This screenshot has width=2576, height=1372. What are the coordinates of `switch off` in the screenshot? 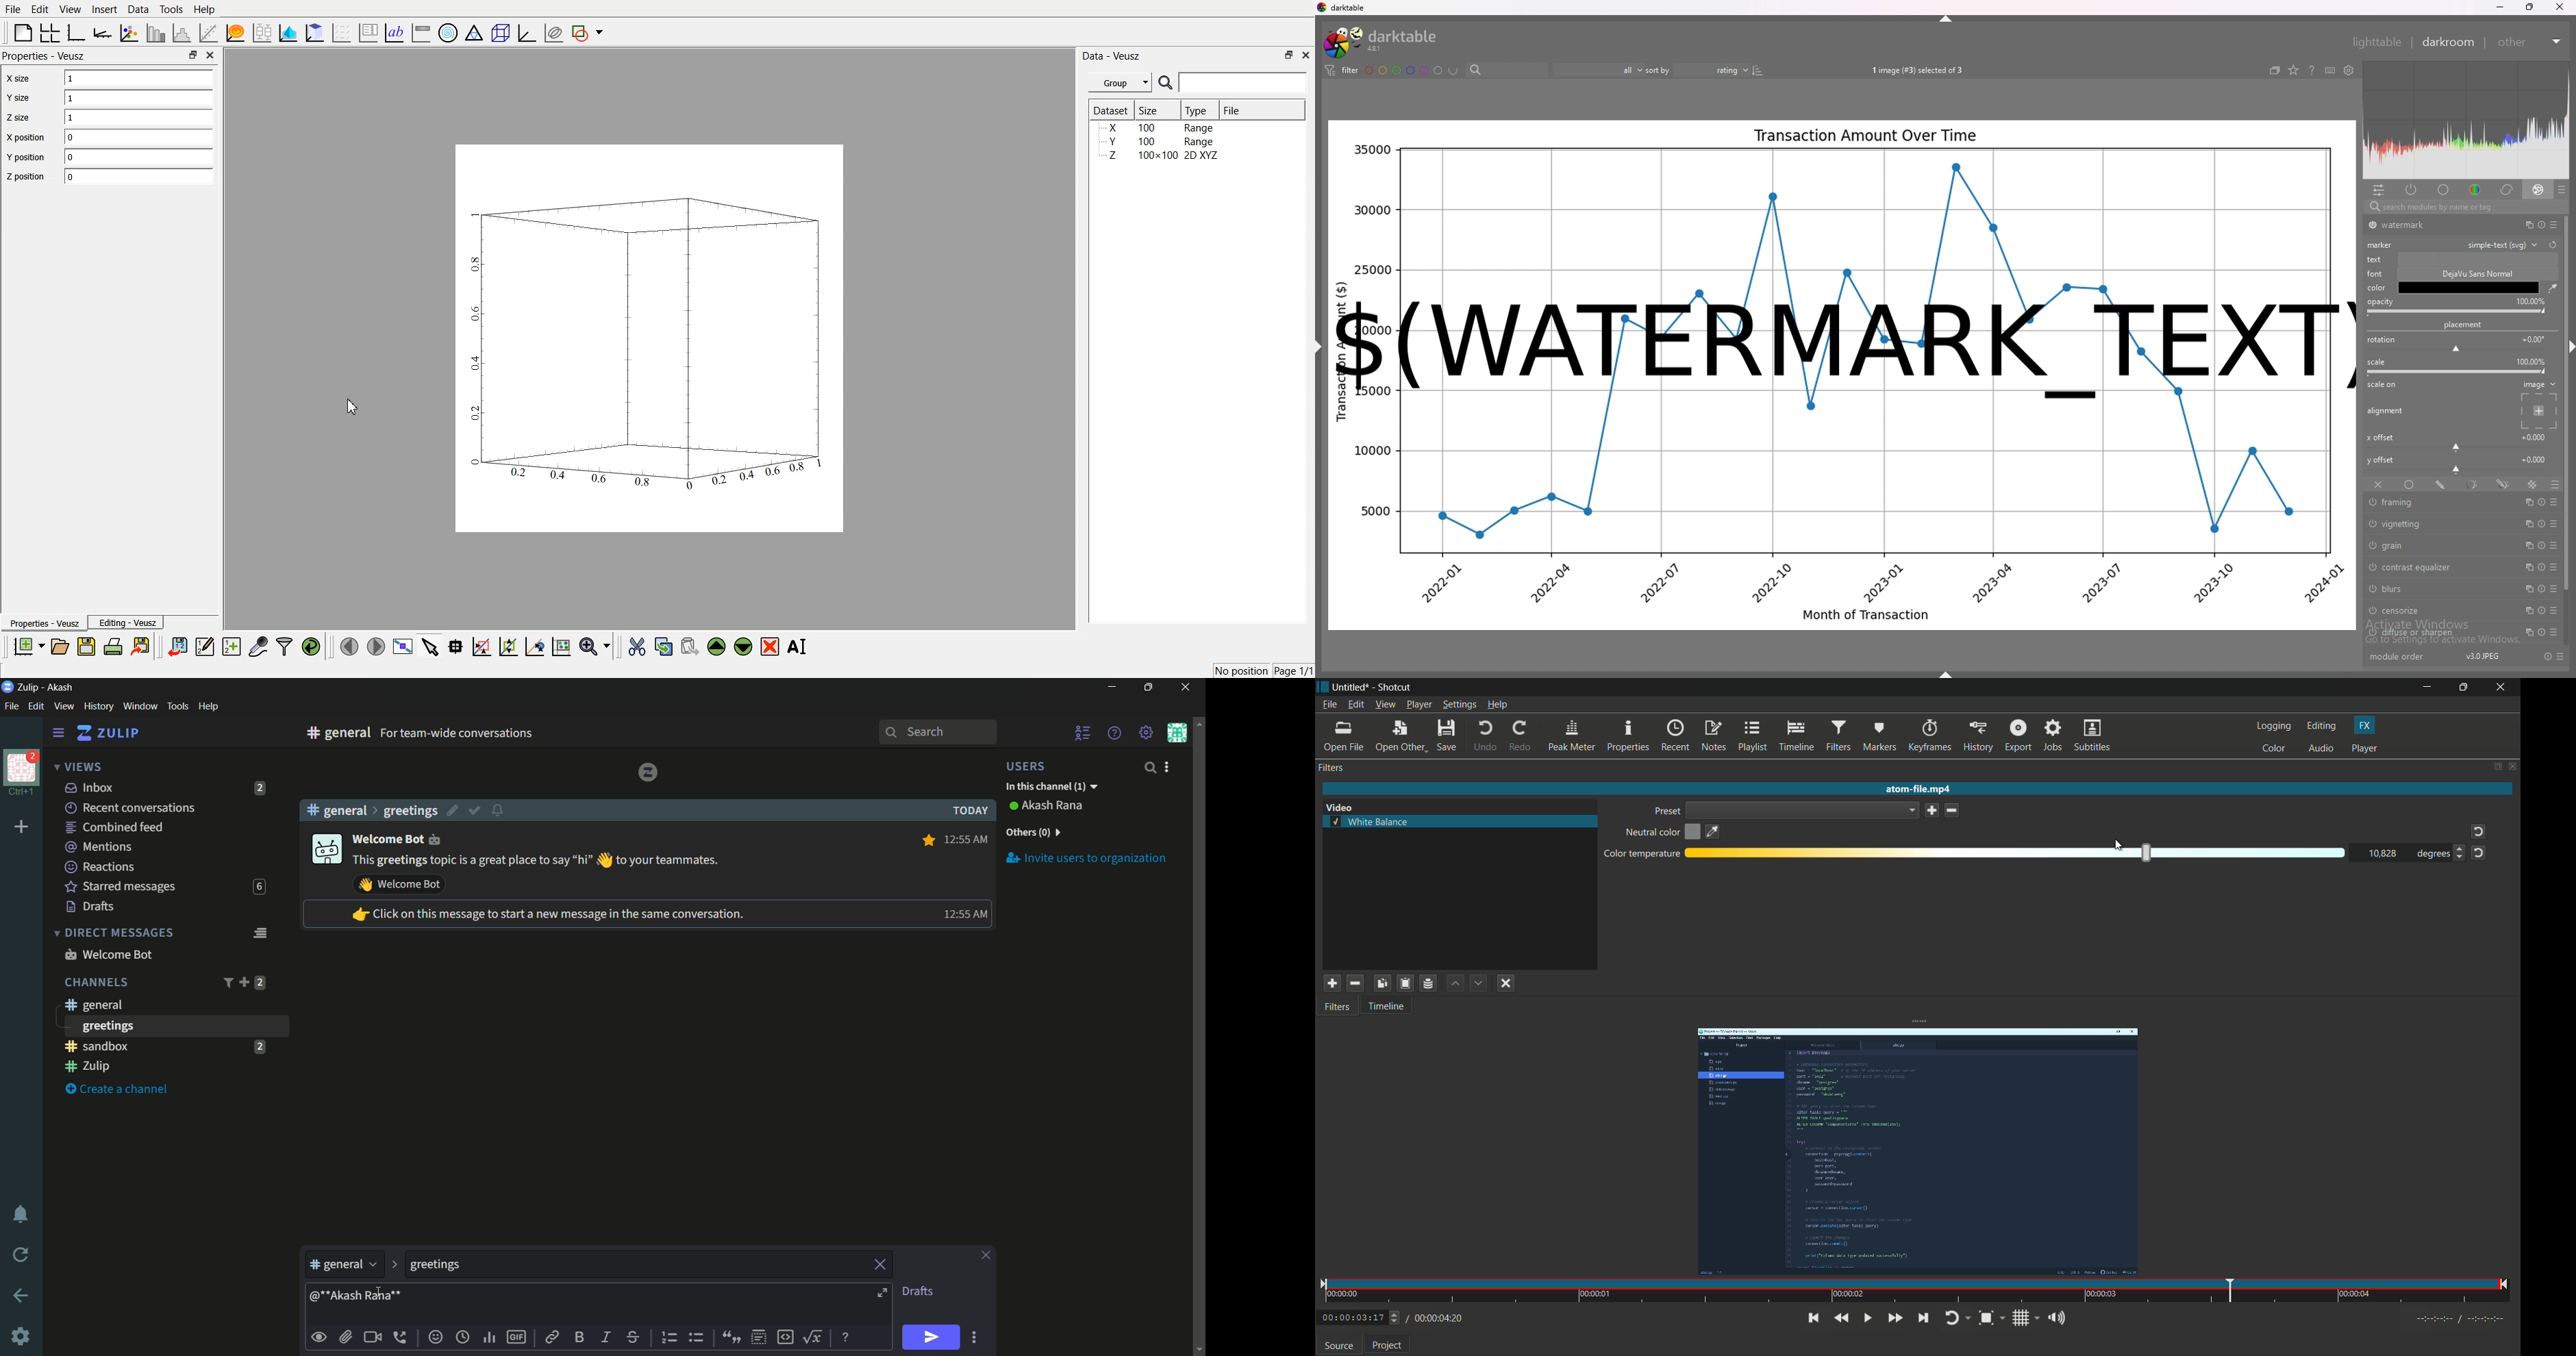 It's located at (2371, 633).